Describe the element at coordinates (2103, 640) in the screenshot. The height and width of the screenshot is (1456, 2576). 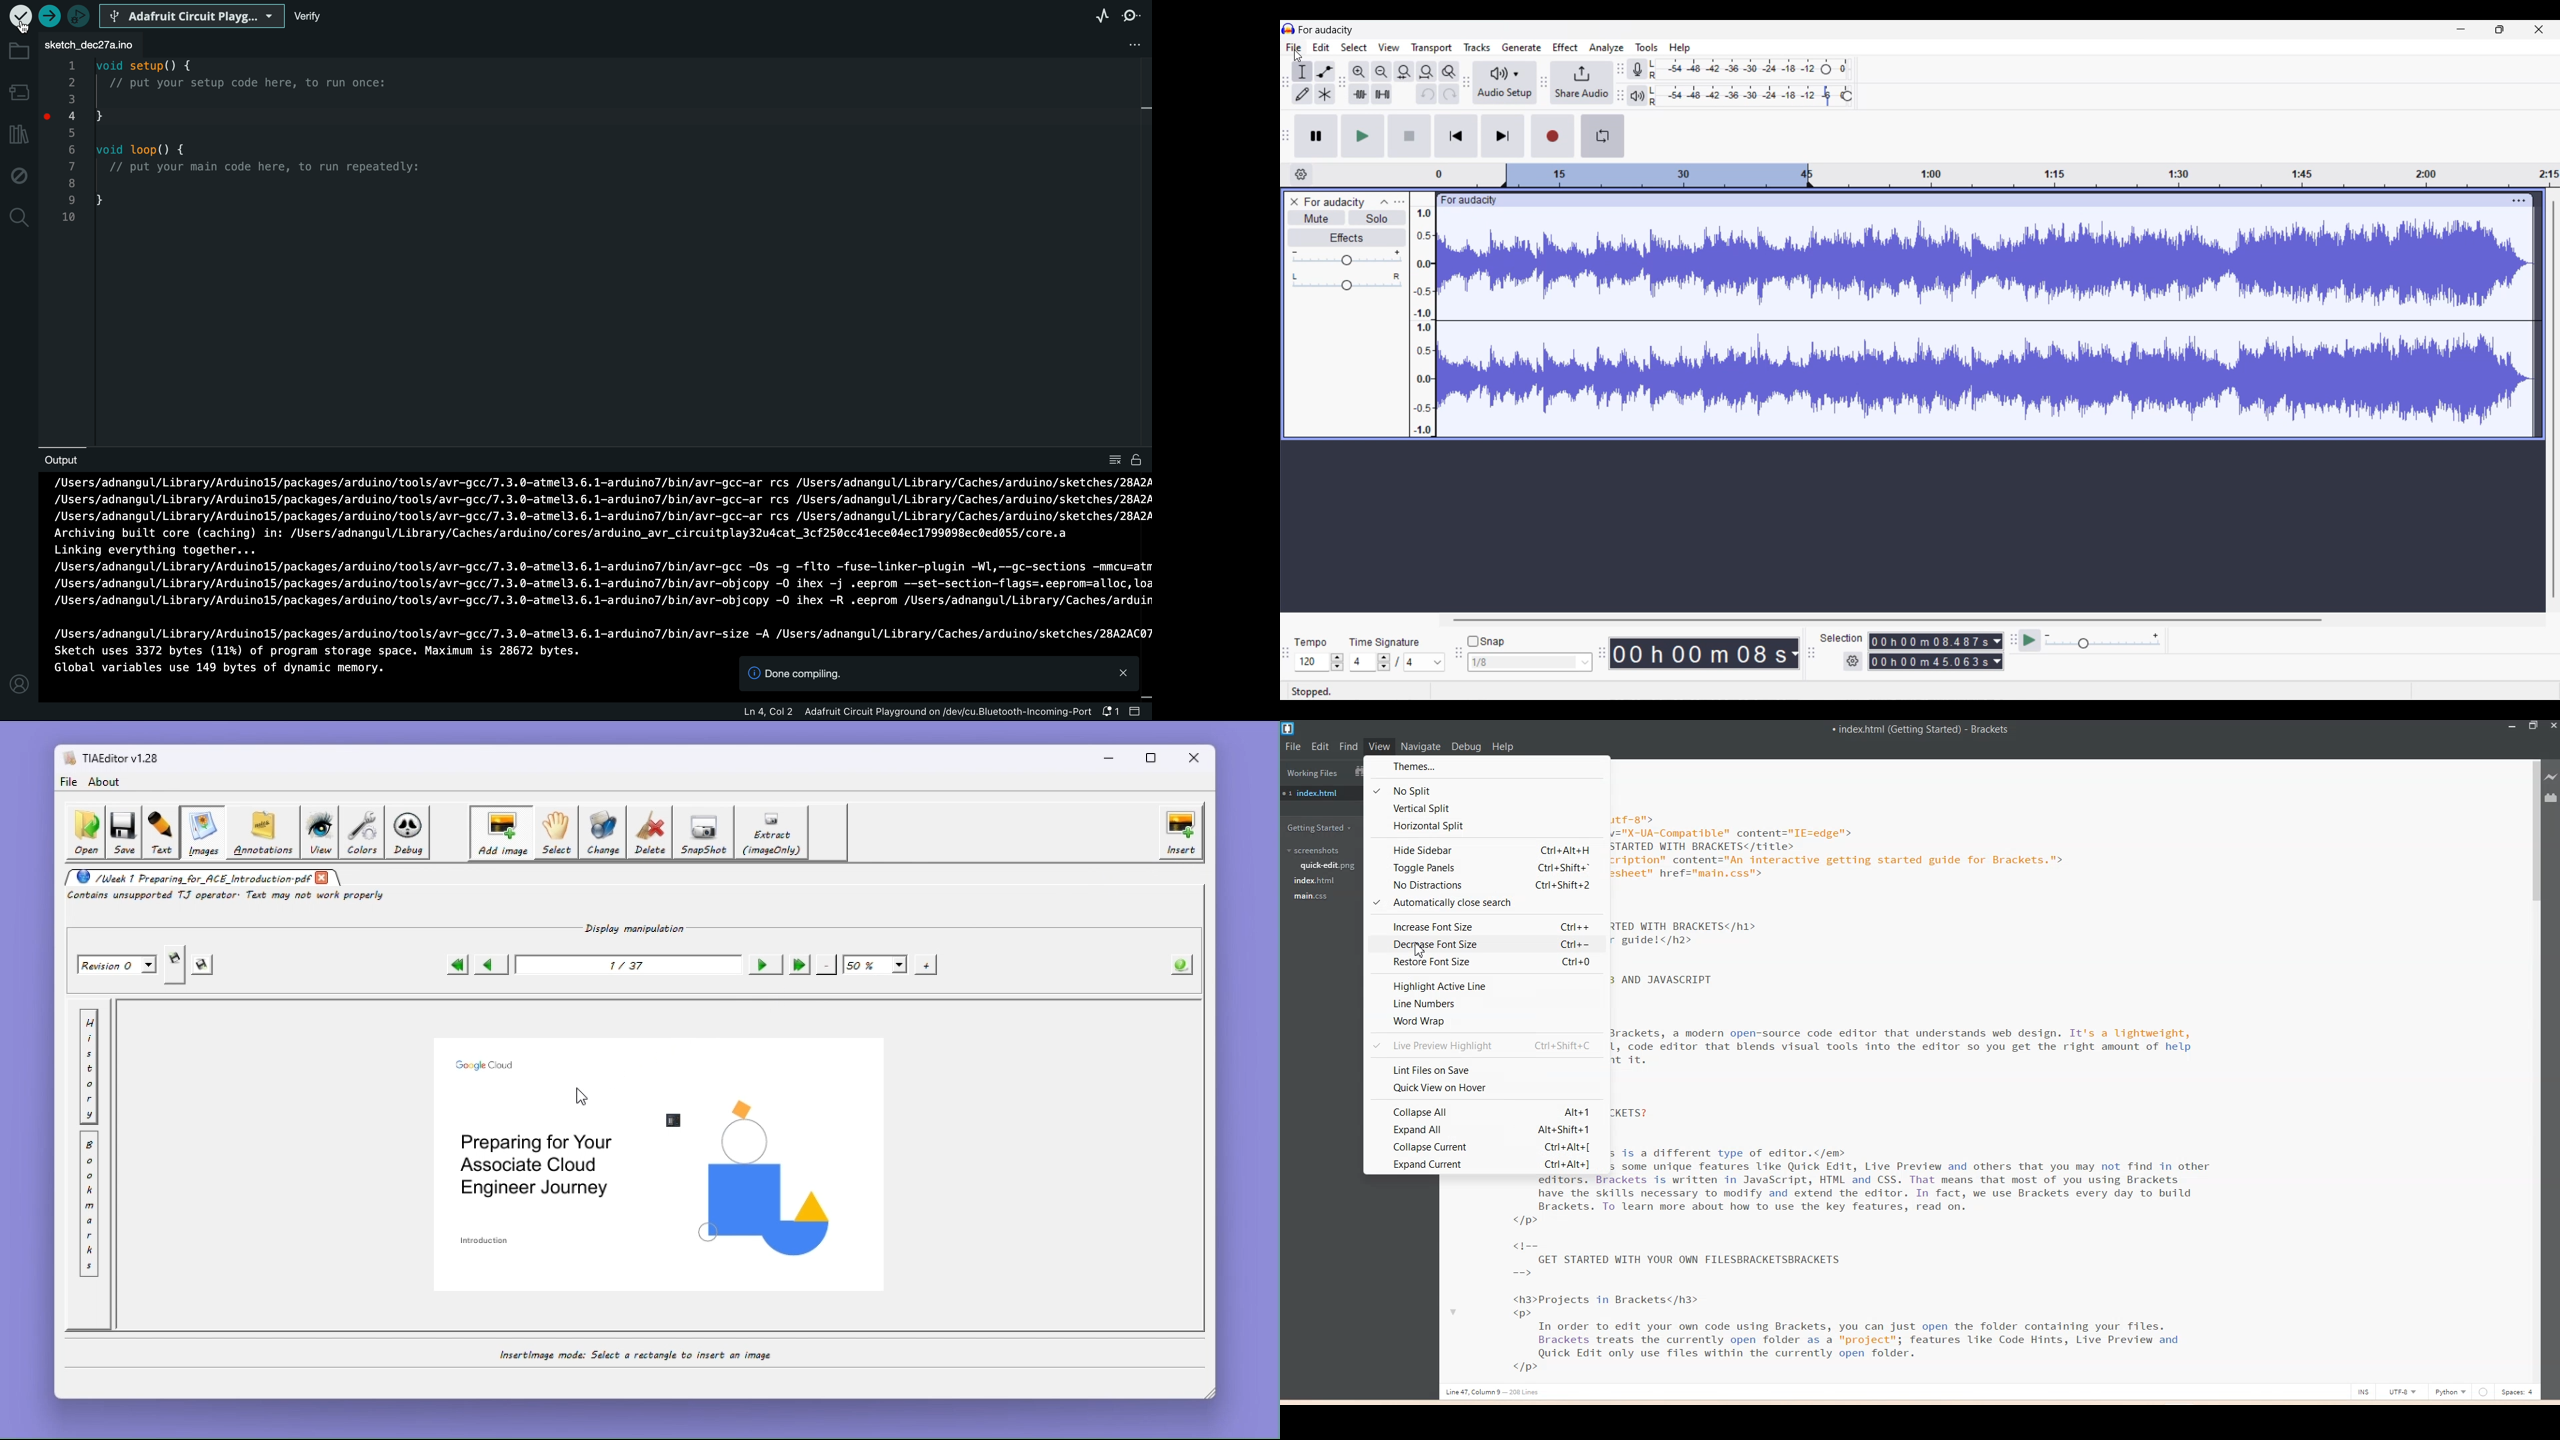
I see `Playback speed scale` at that location.